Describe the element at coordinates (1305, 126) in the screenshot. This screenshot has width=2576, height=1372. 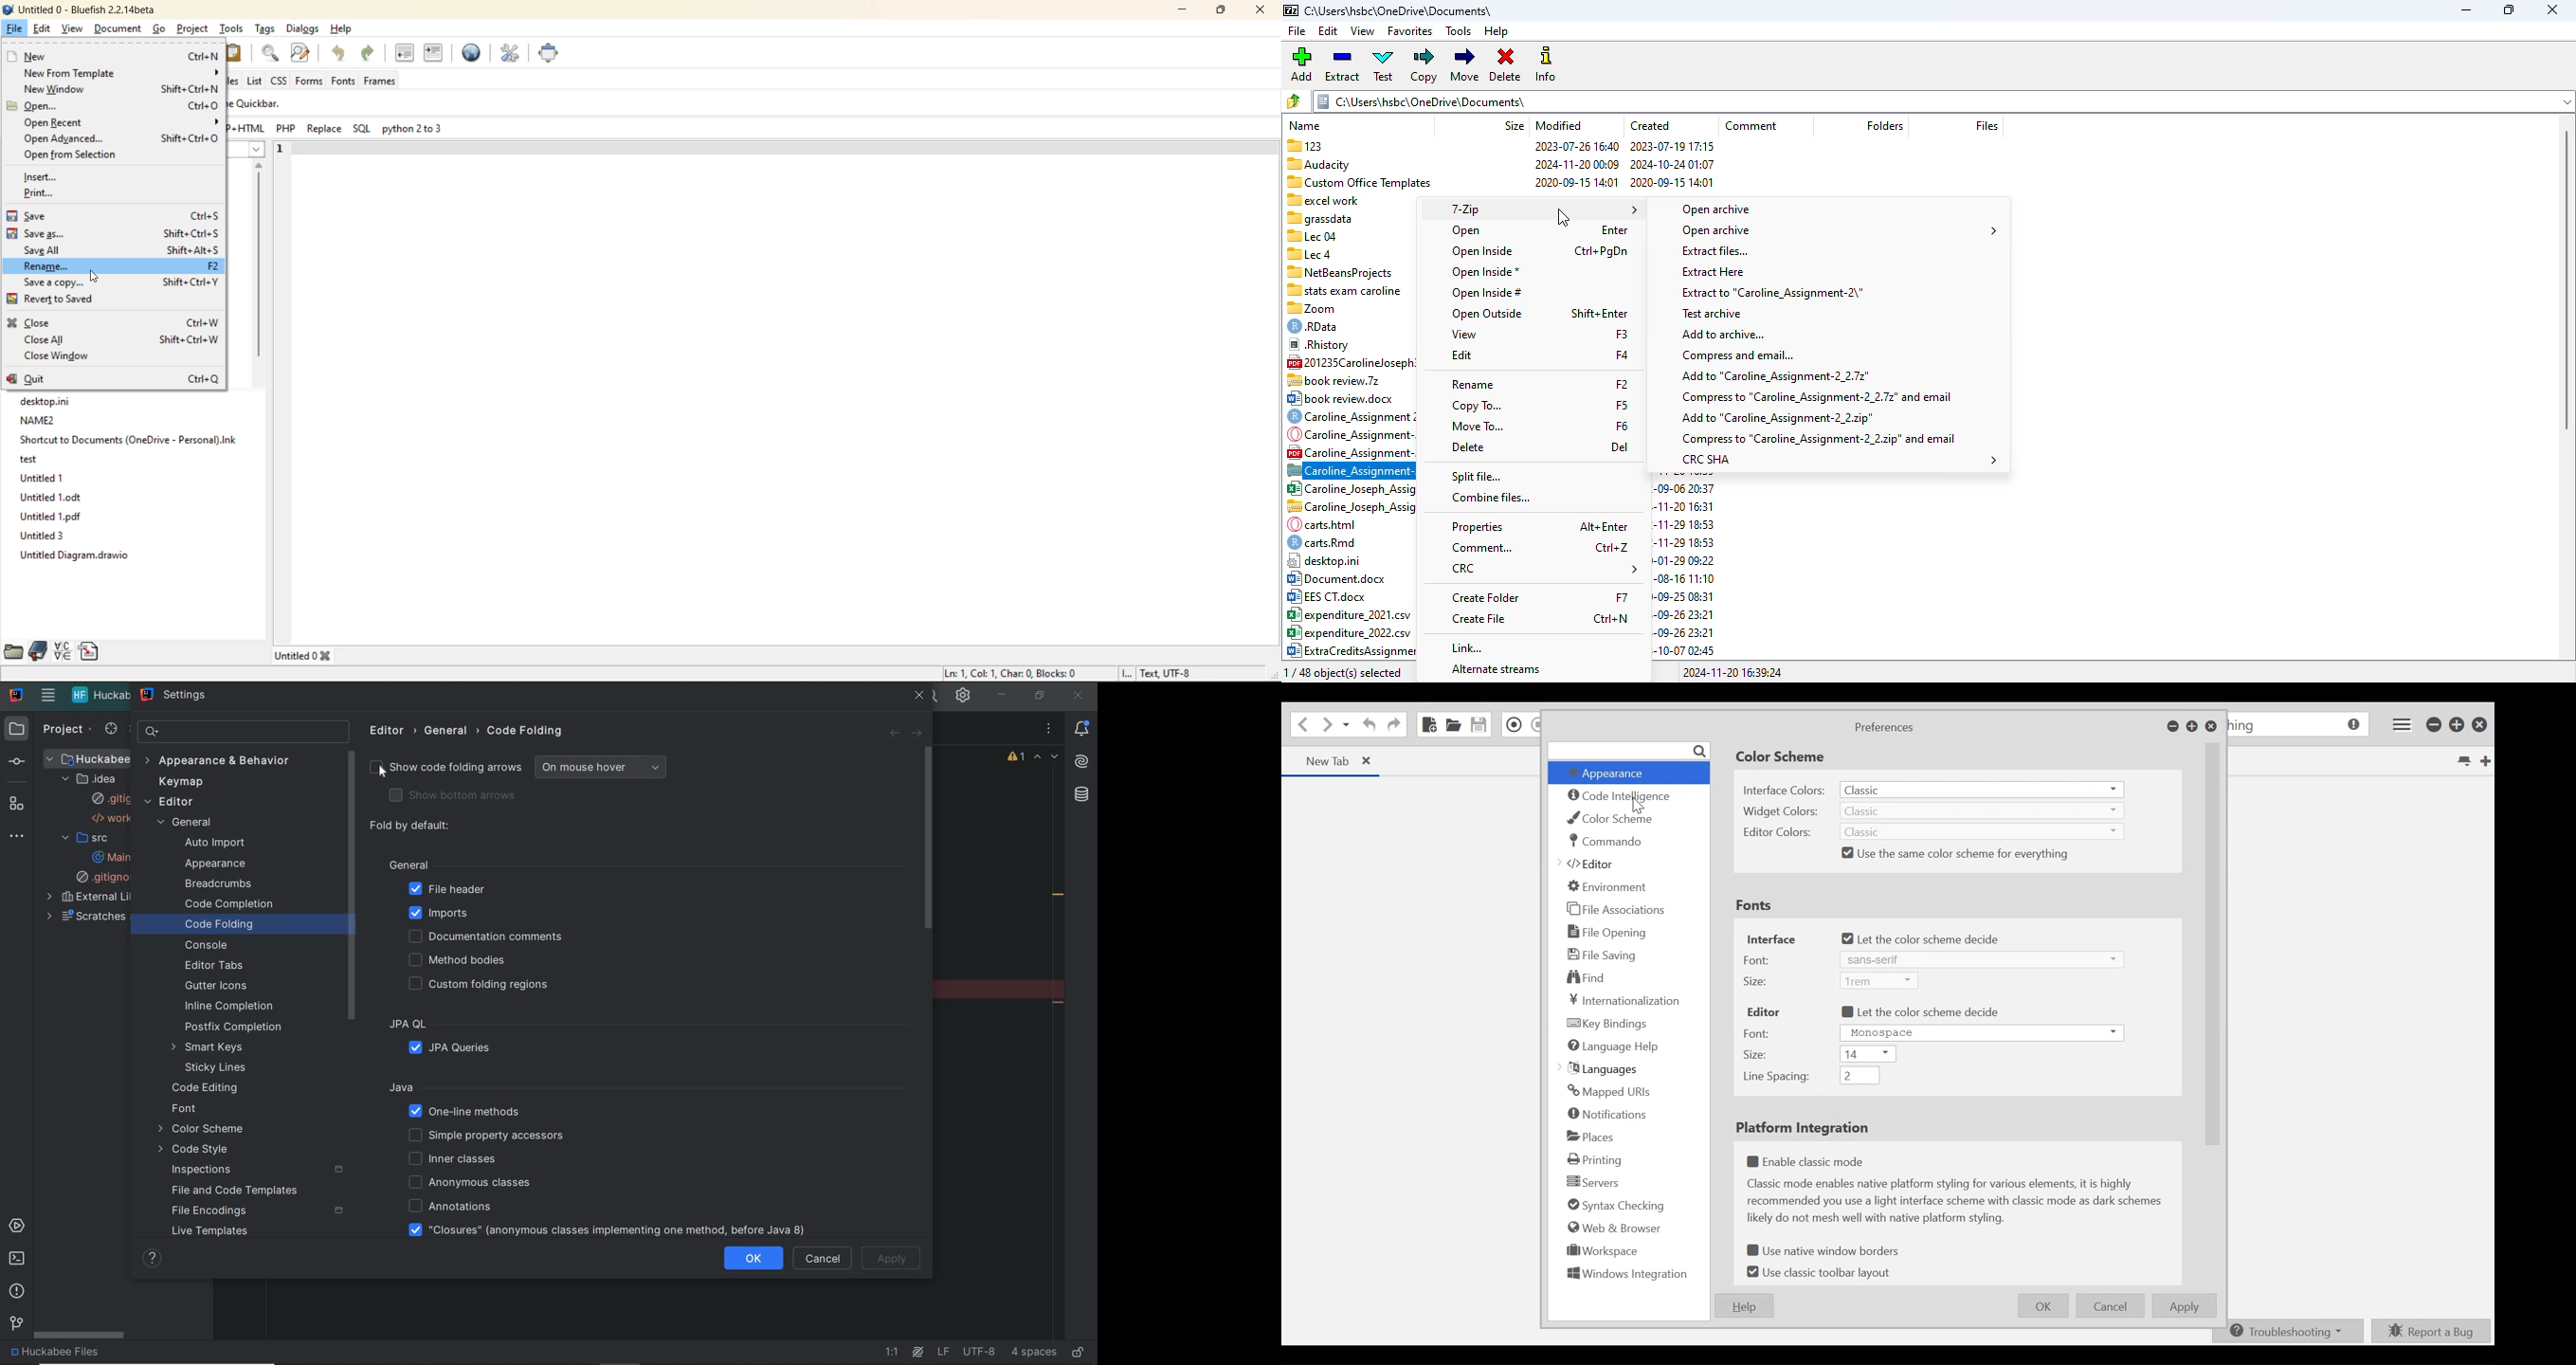
I see `name` at that location.